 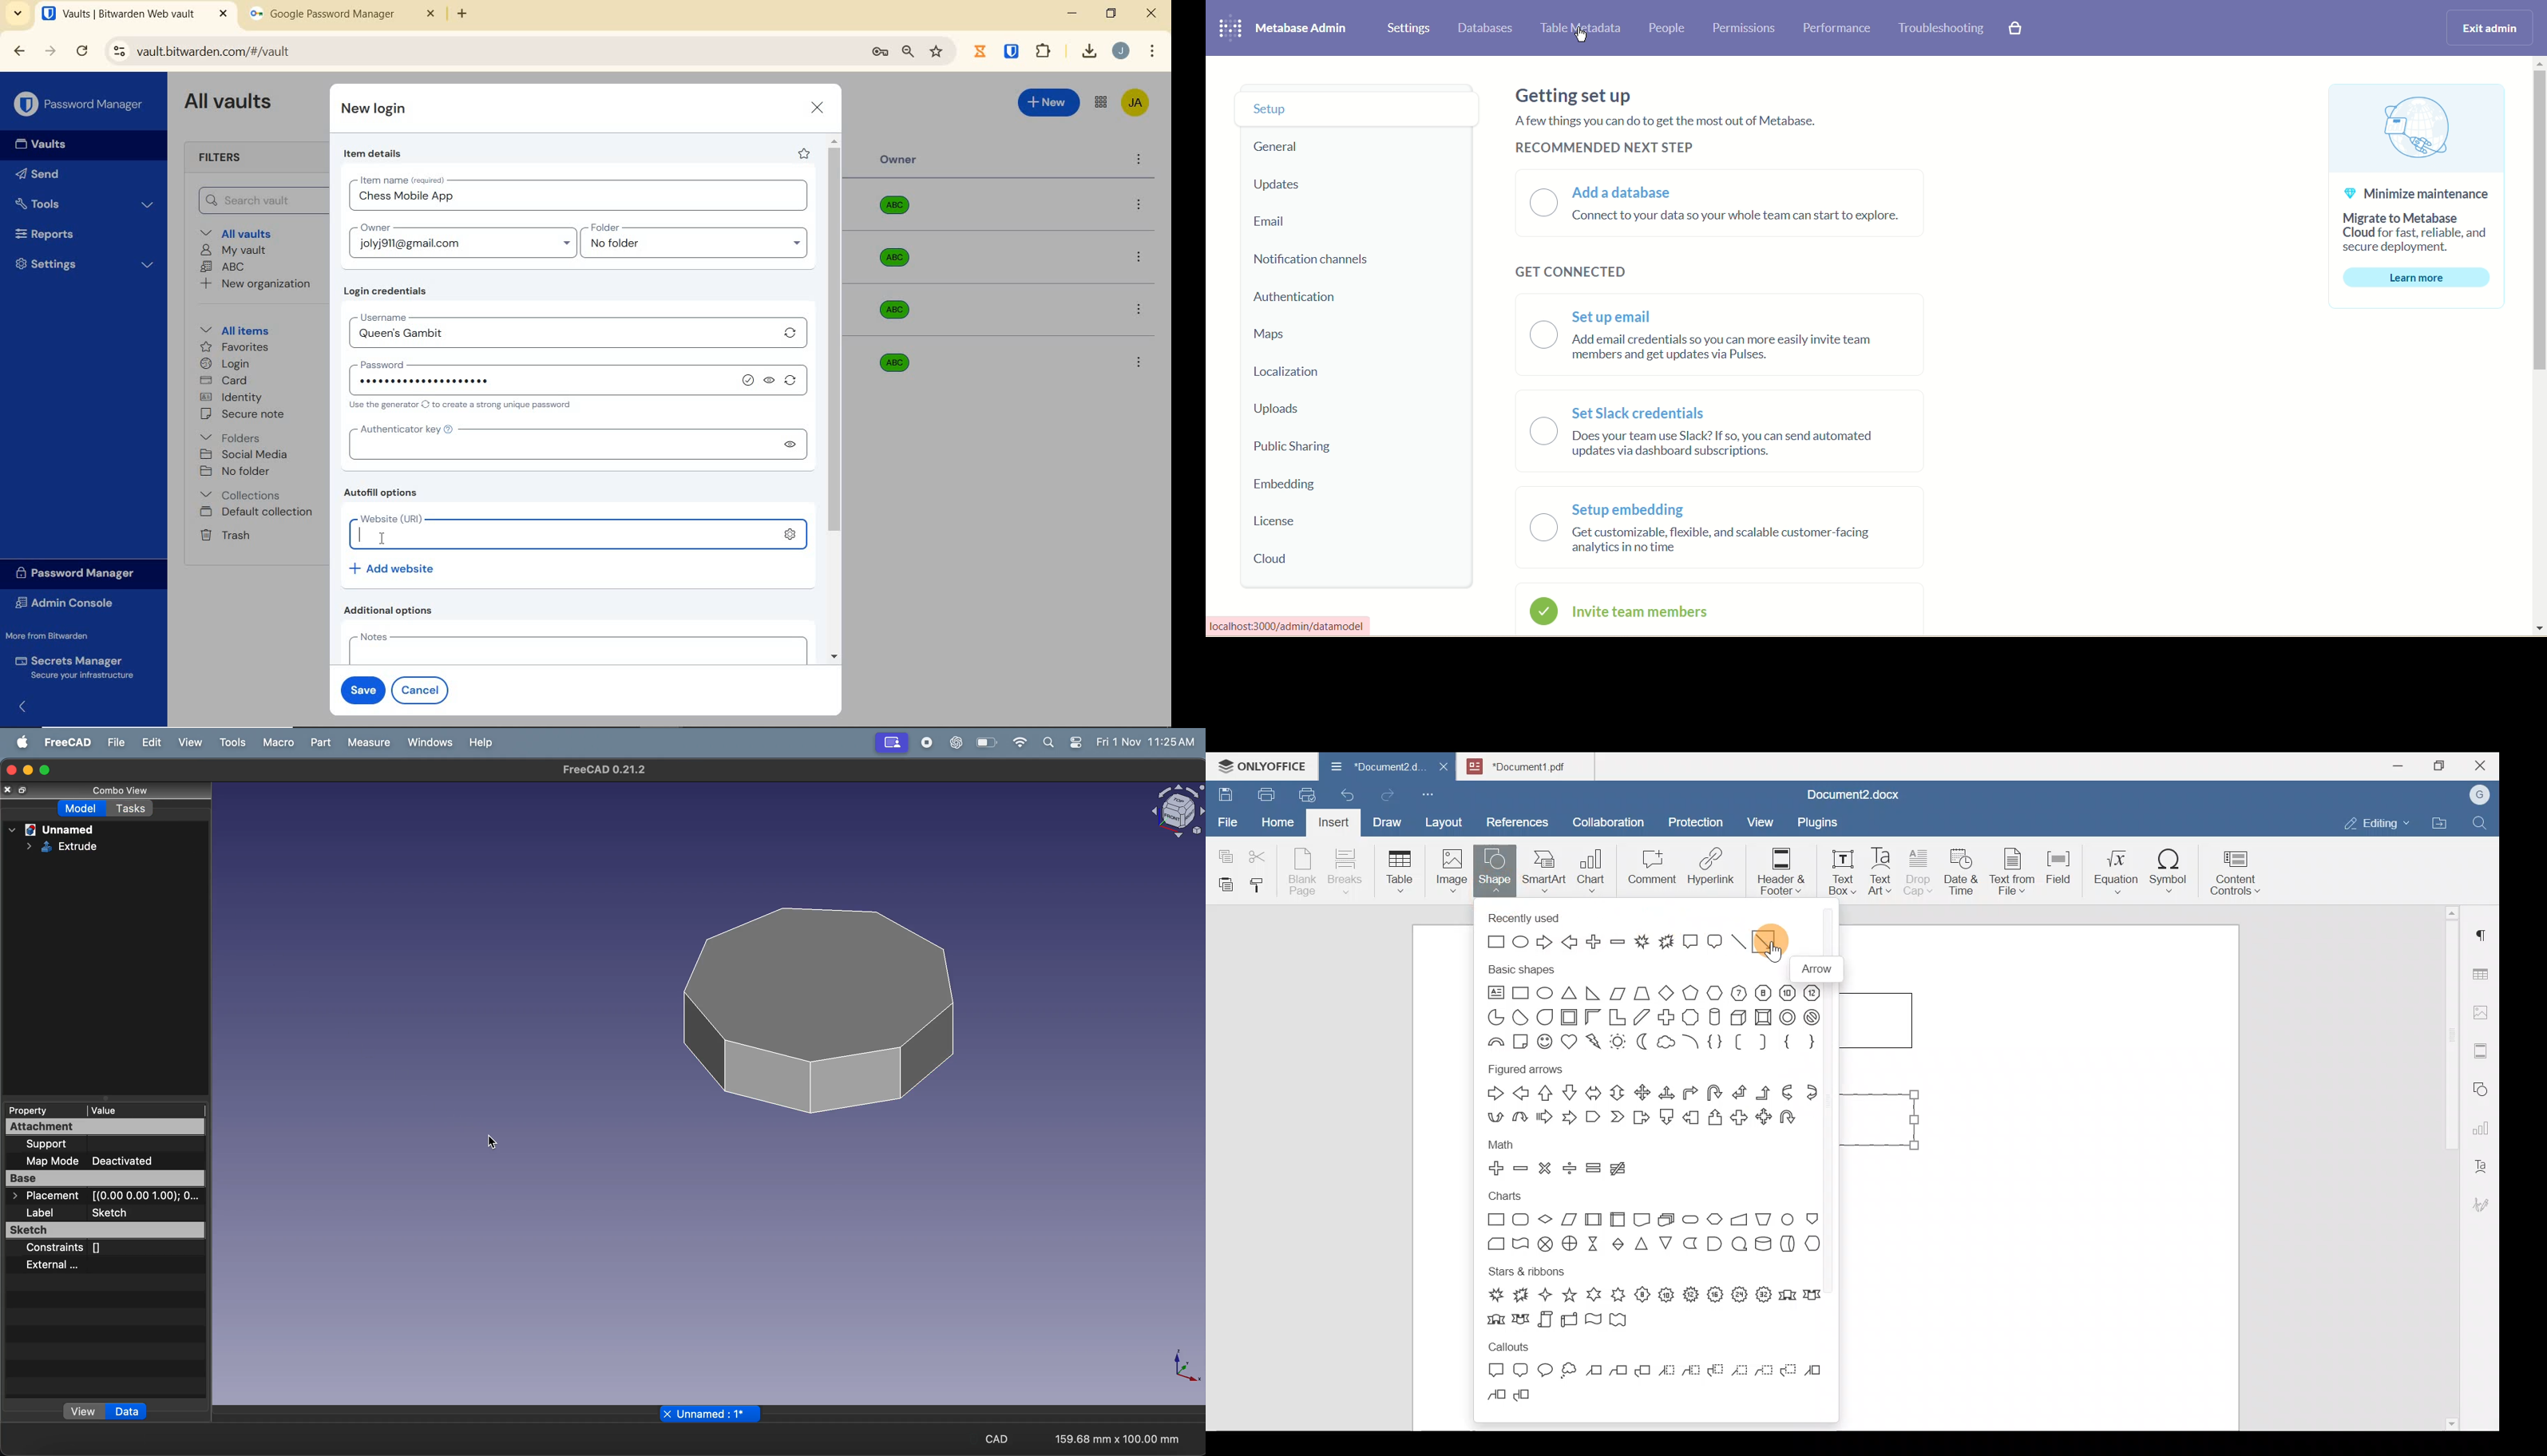 I want to click on support, so click(x=92, y=1145).